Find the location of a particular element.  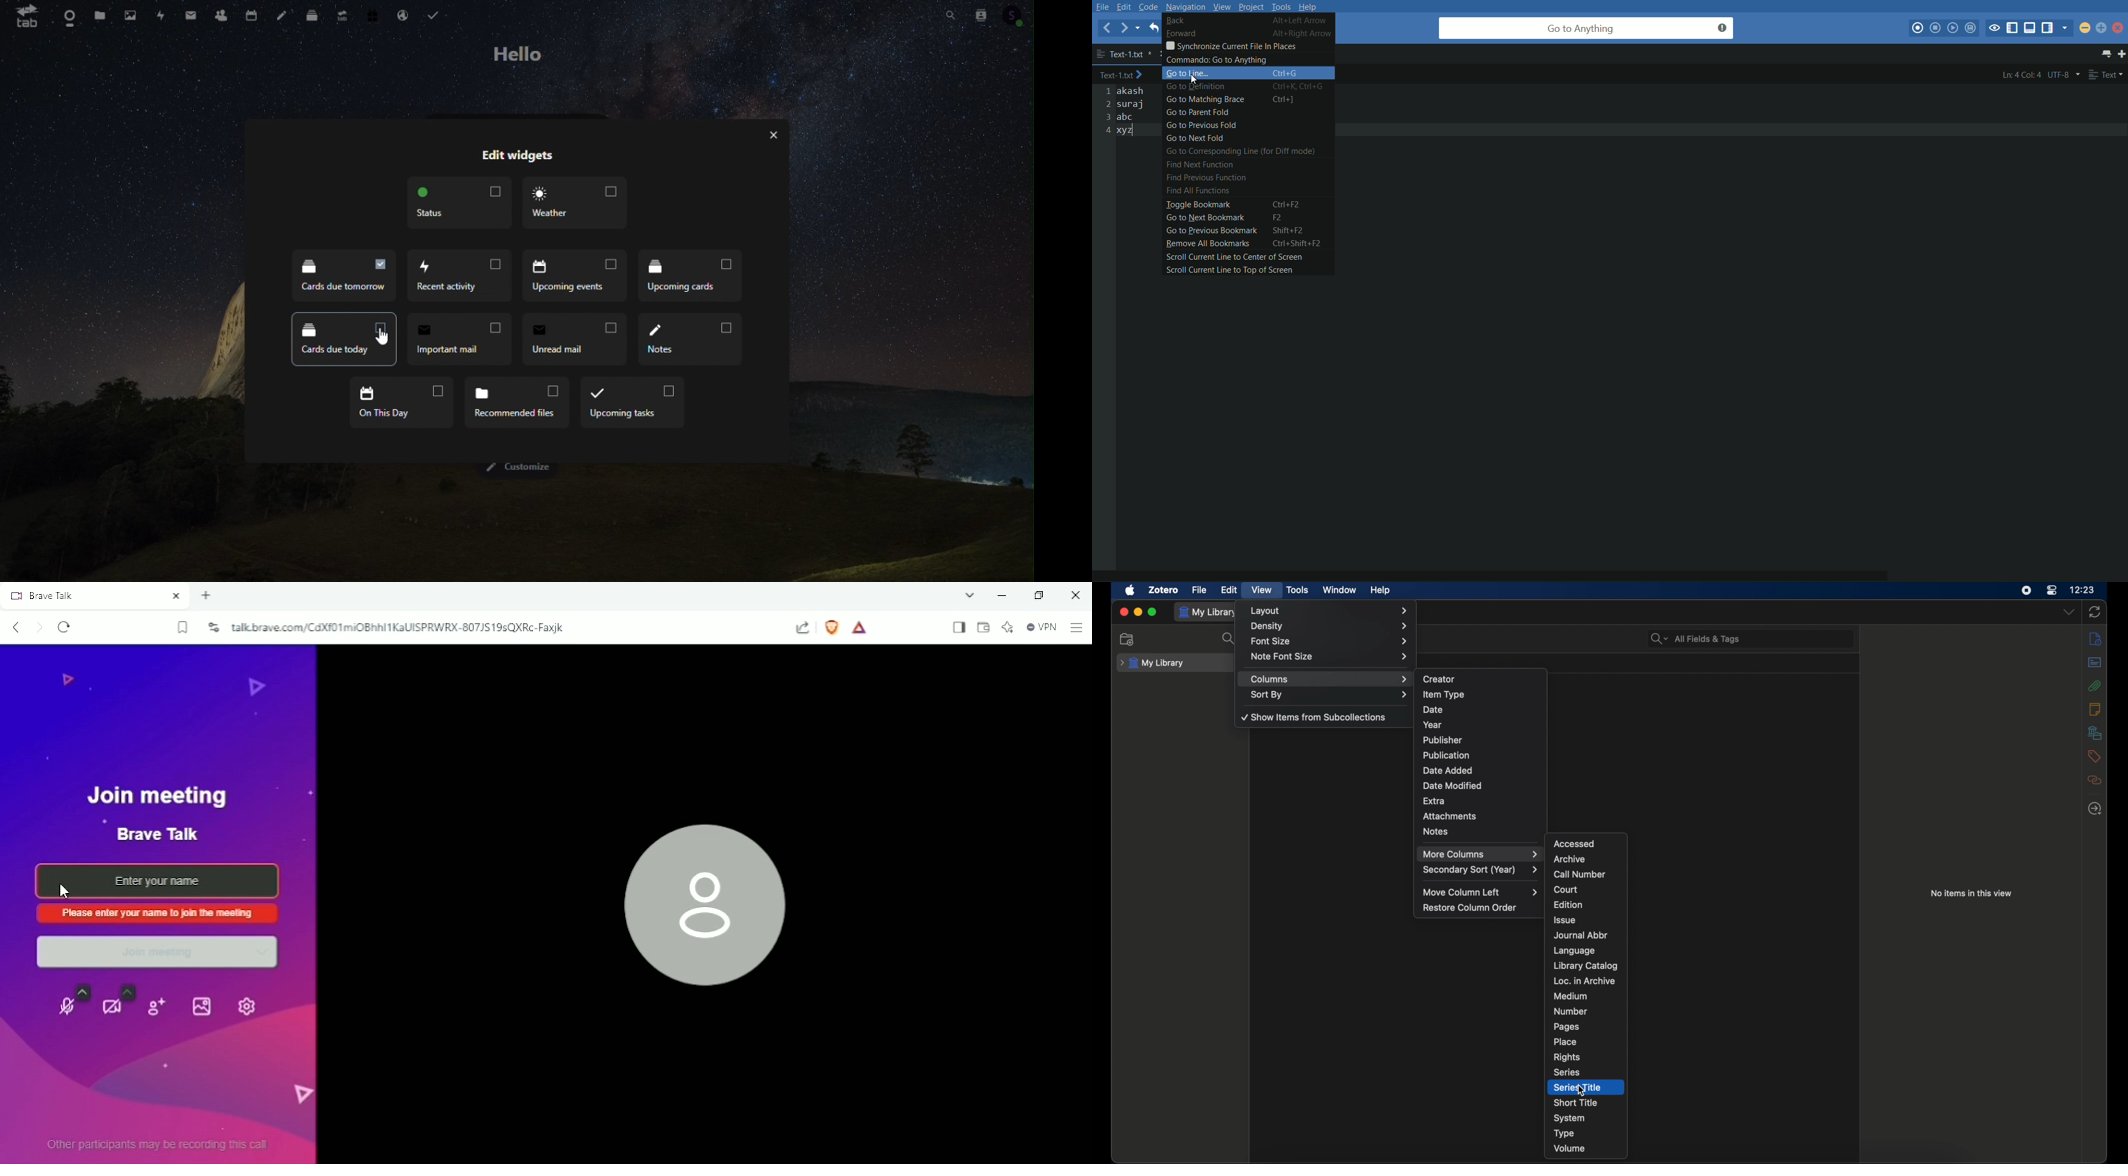

new collection is located at coordinates (1127, 639).